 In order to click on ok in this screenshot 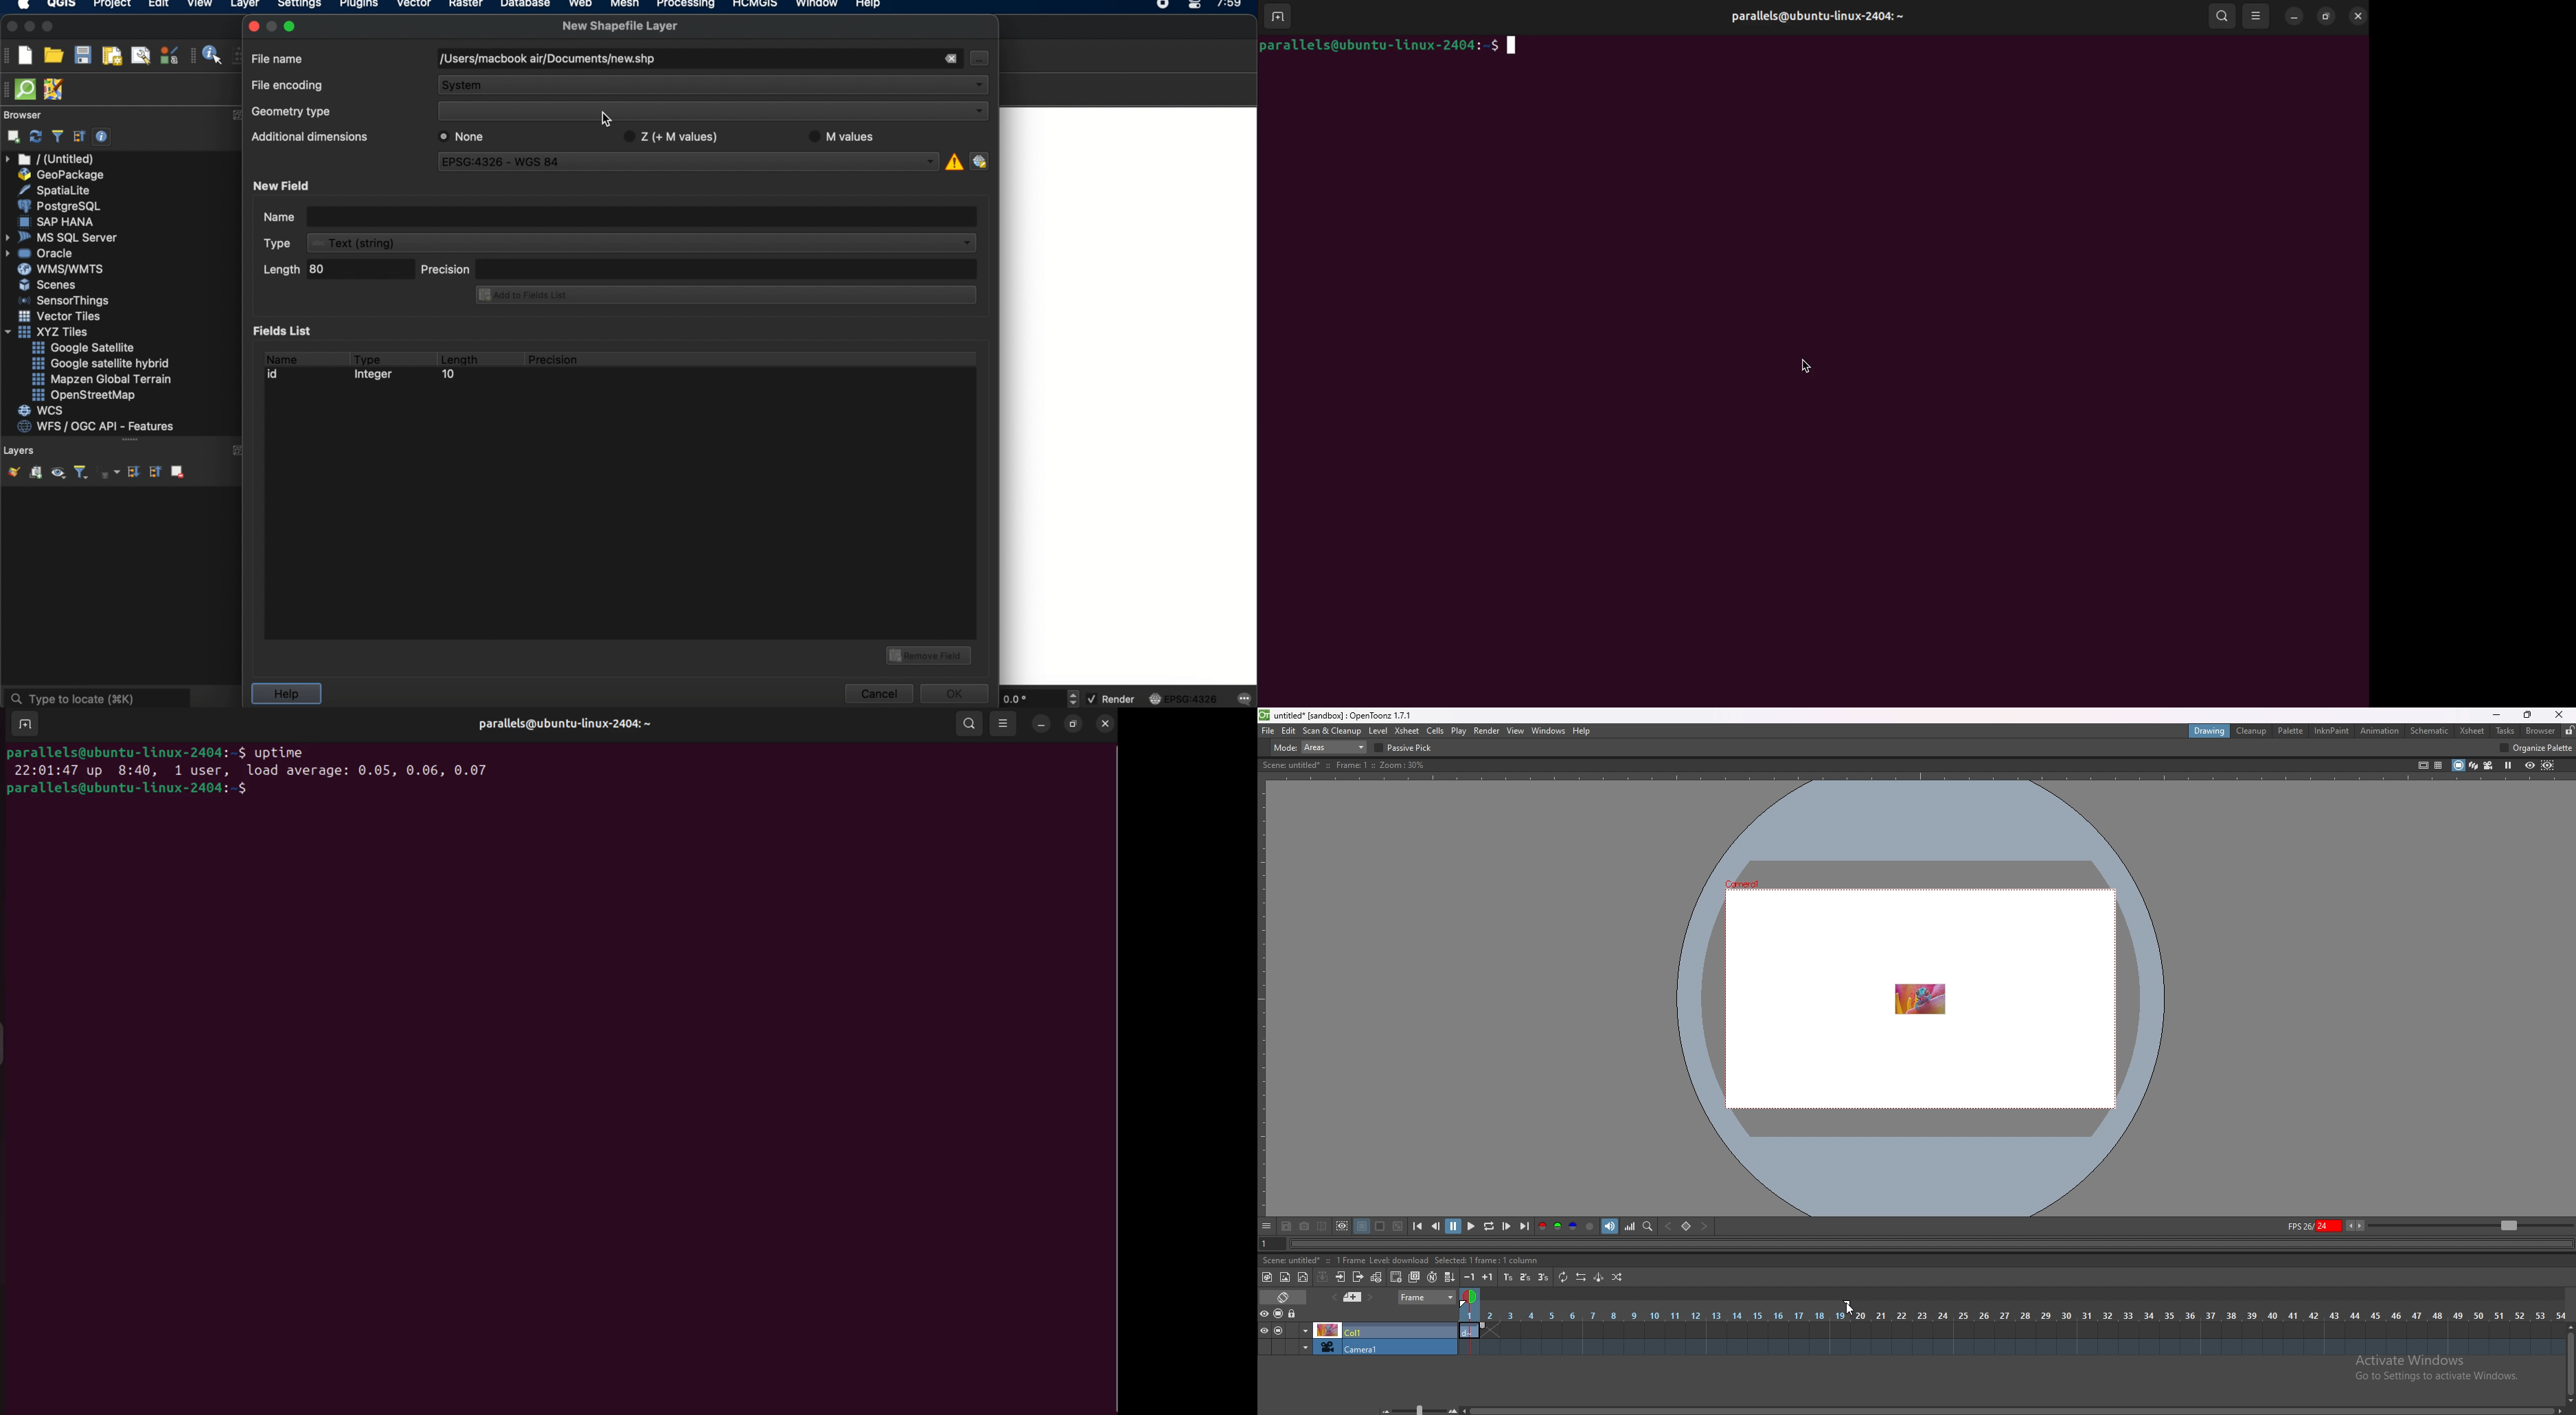, I will do `click(956, 692)`.